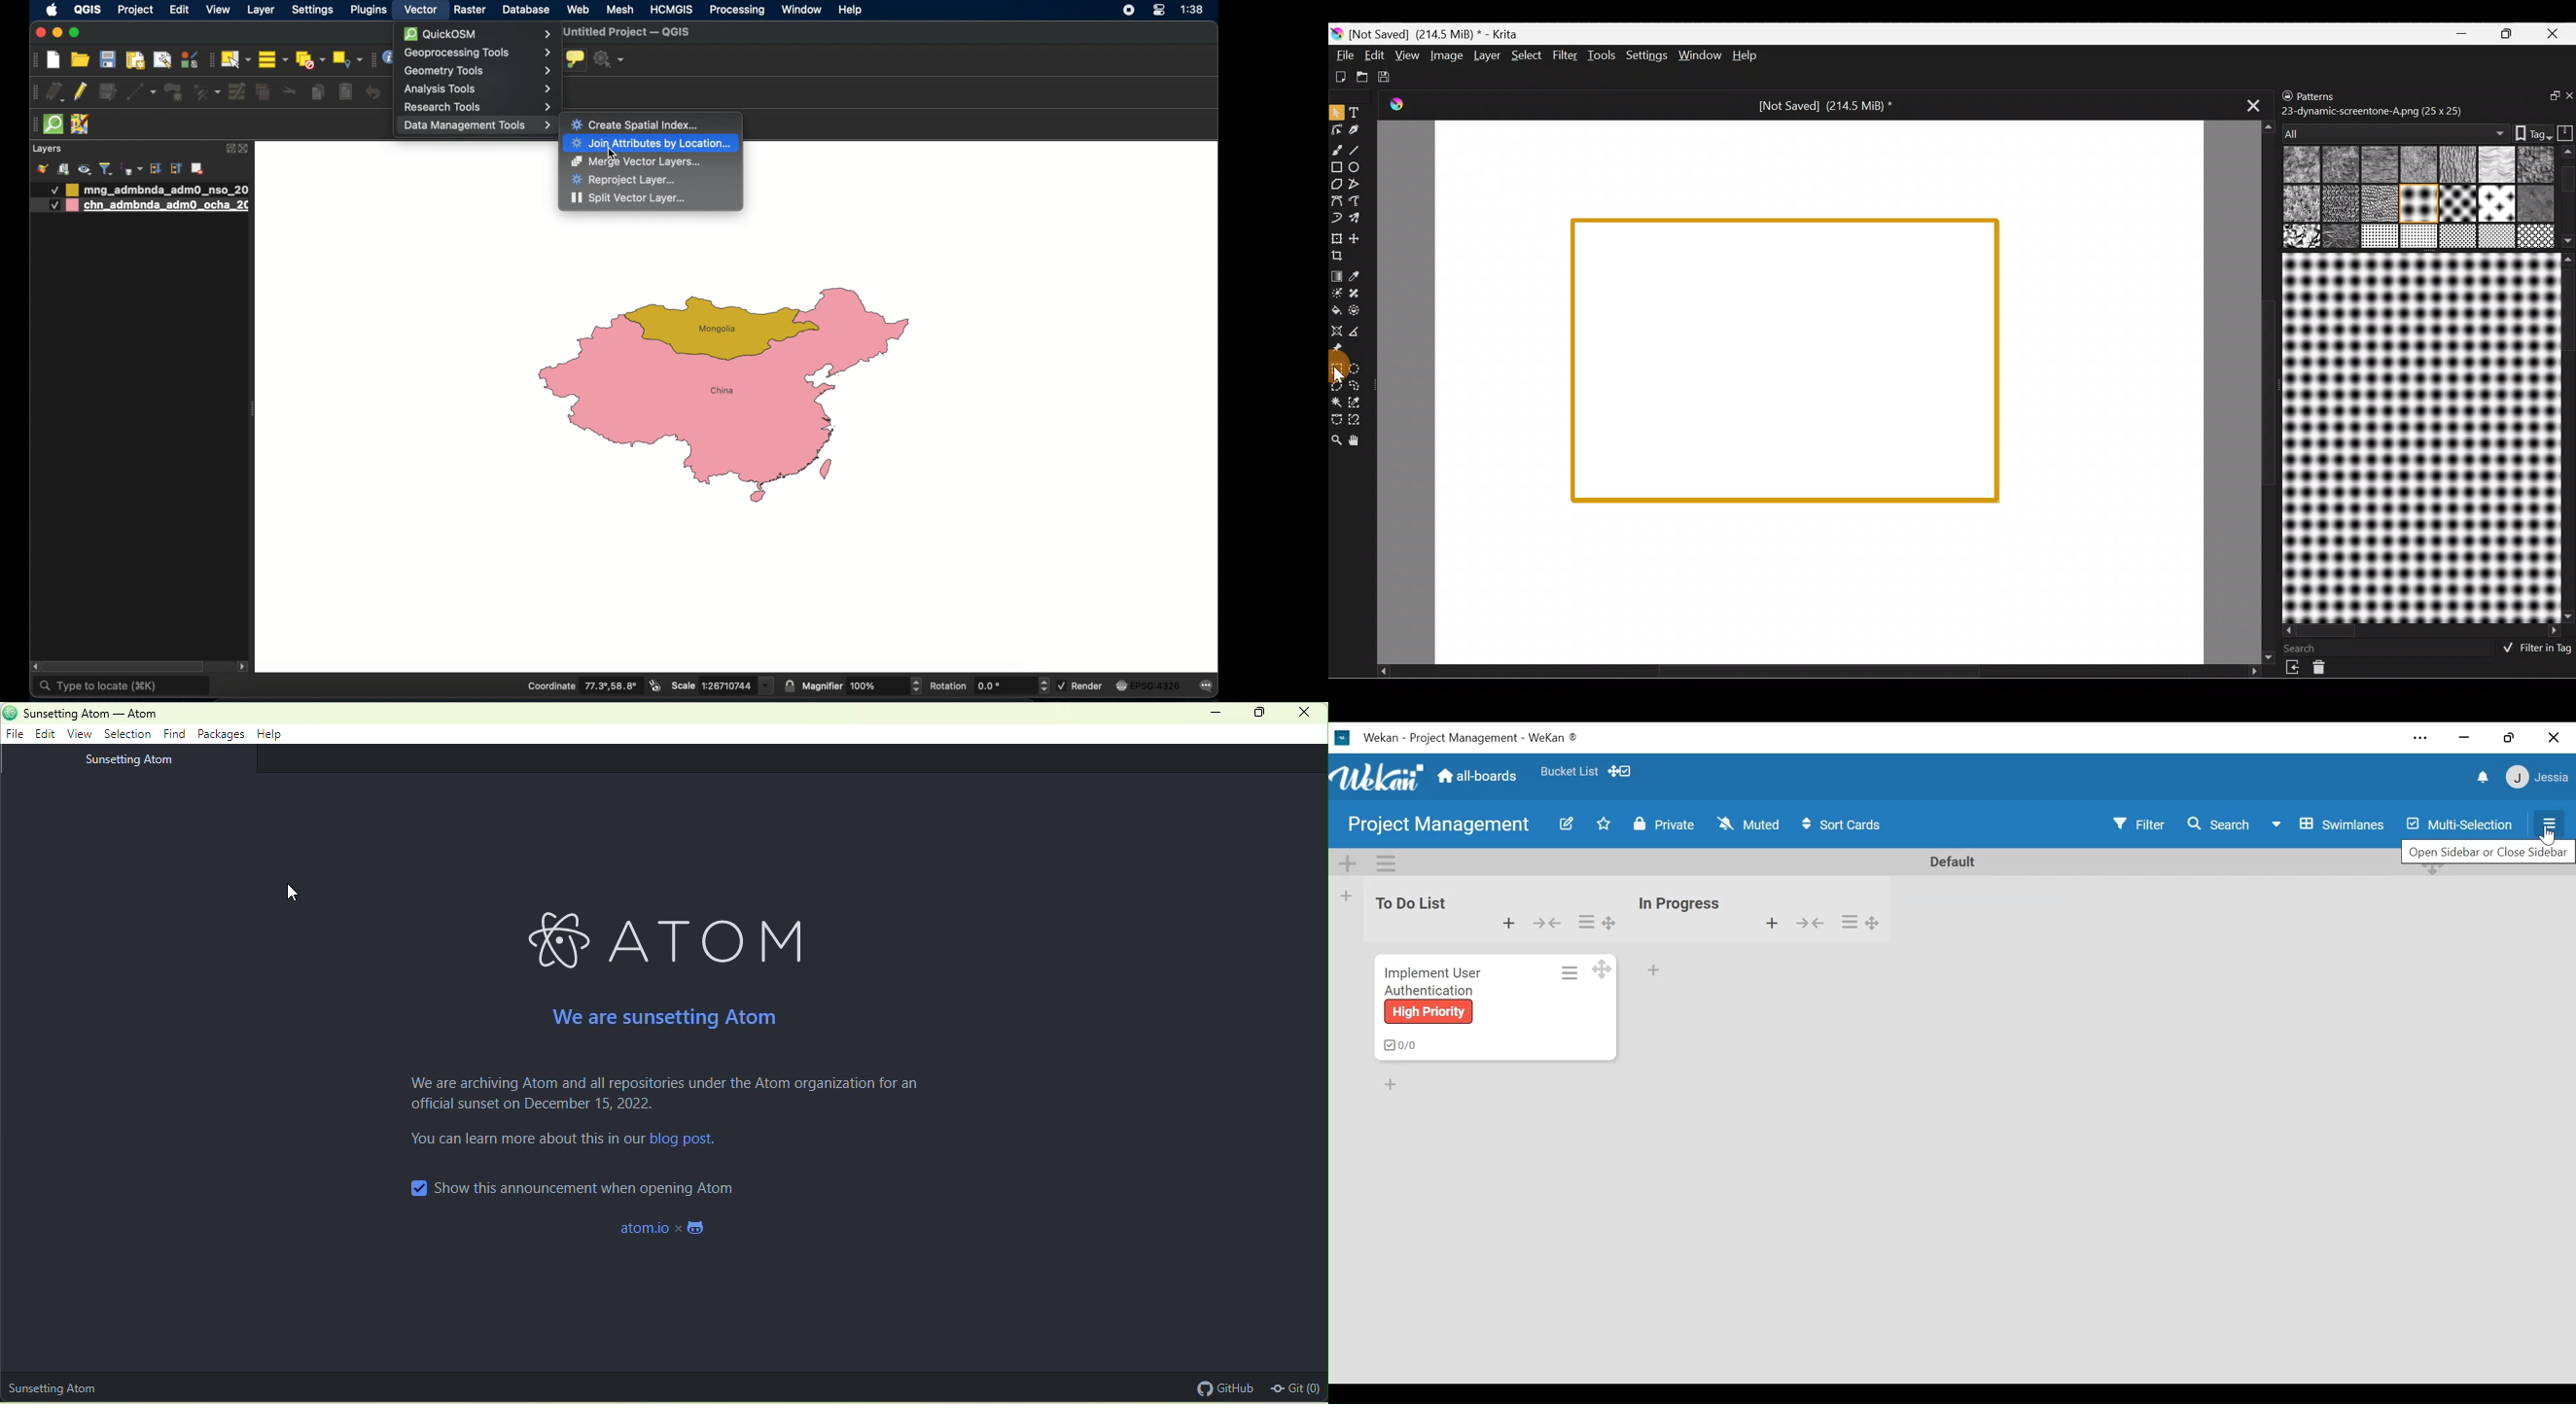 The image size is (2576, 1428). Describe the element at coordinates (1360, 441) in the screenshot. I see `Pan tool` at that location.